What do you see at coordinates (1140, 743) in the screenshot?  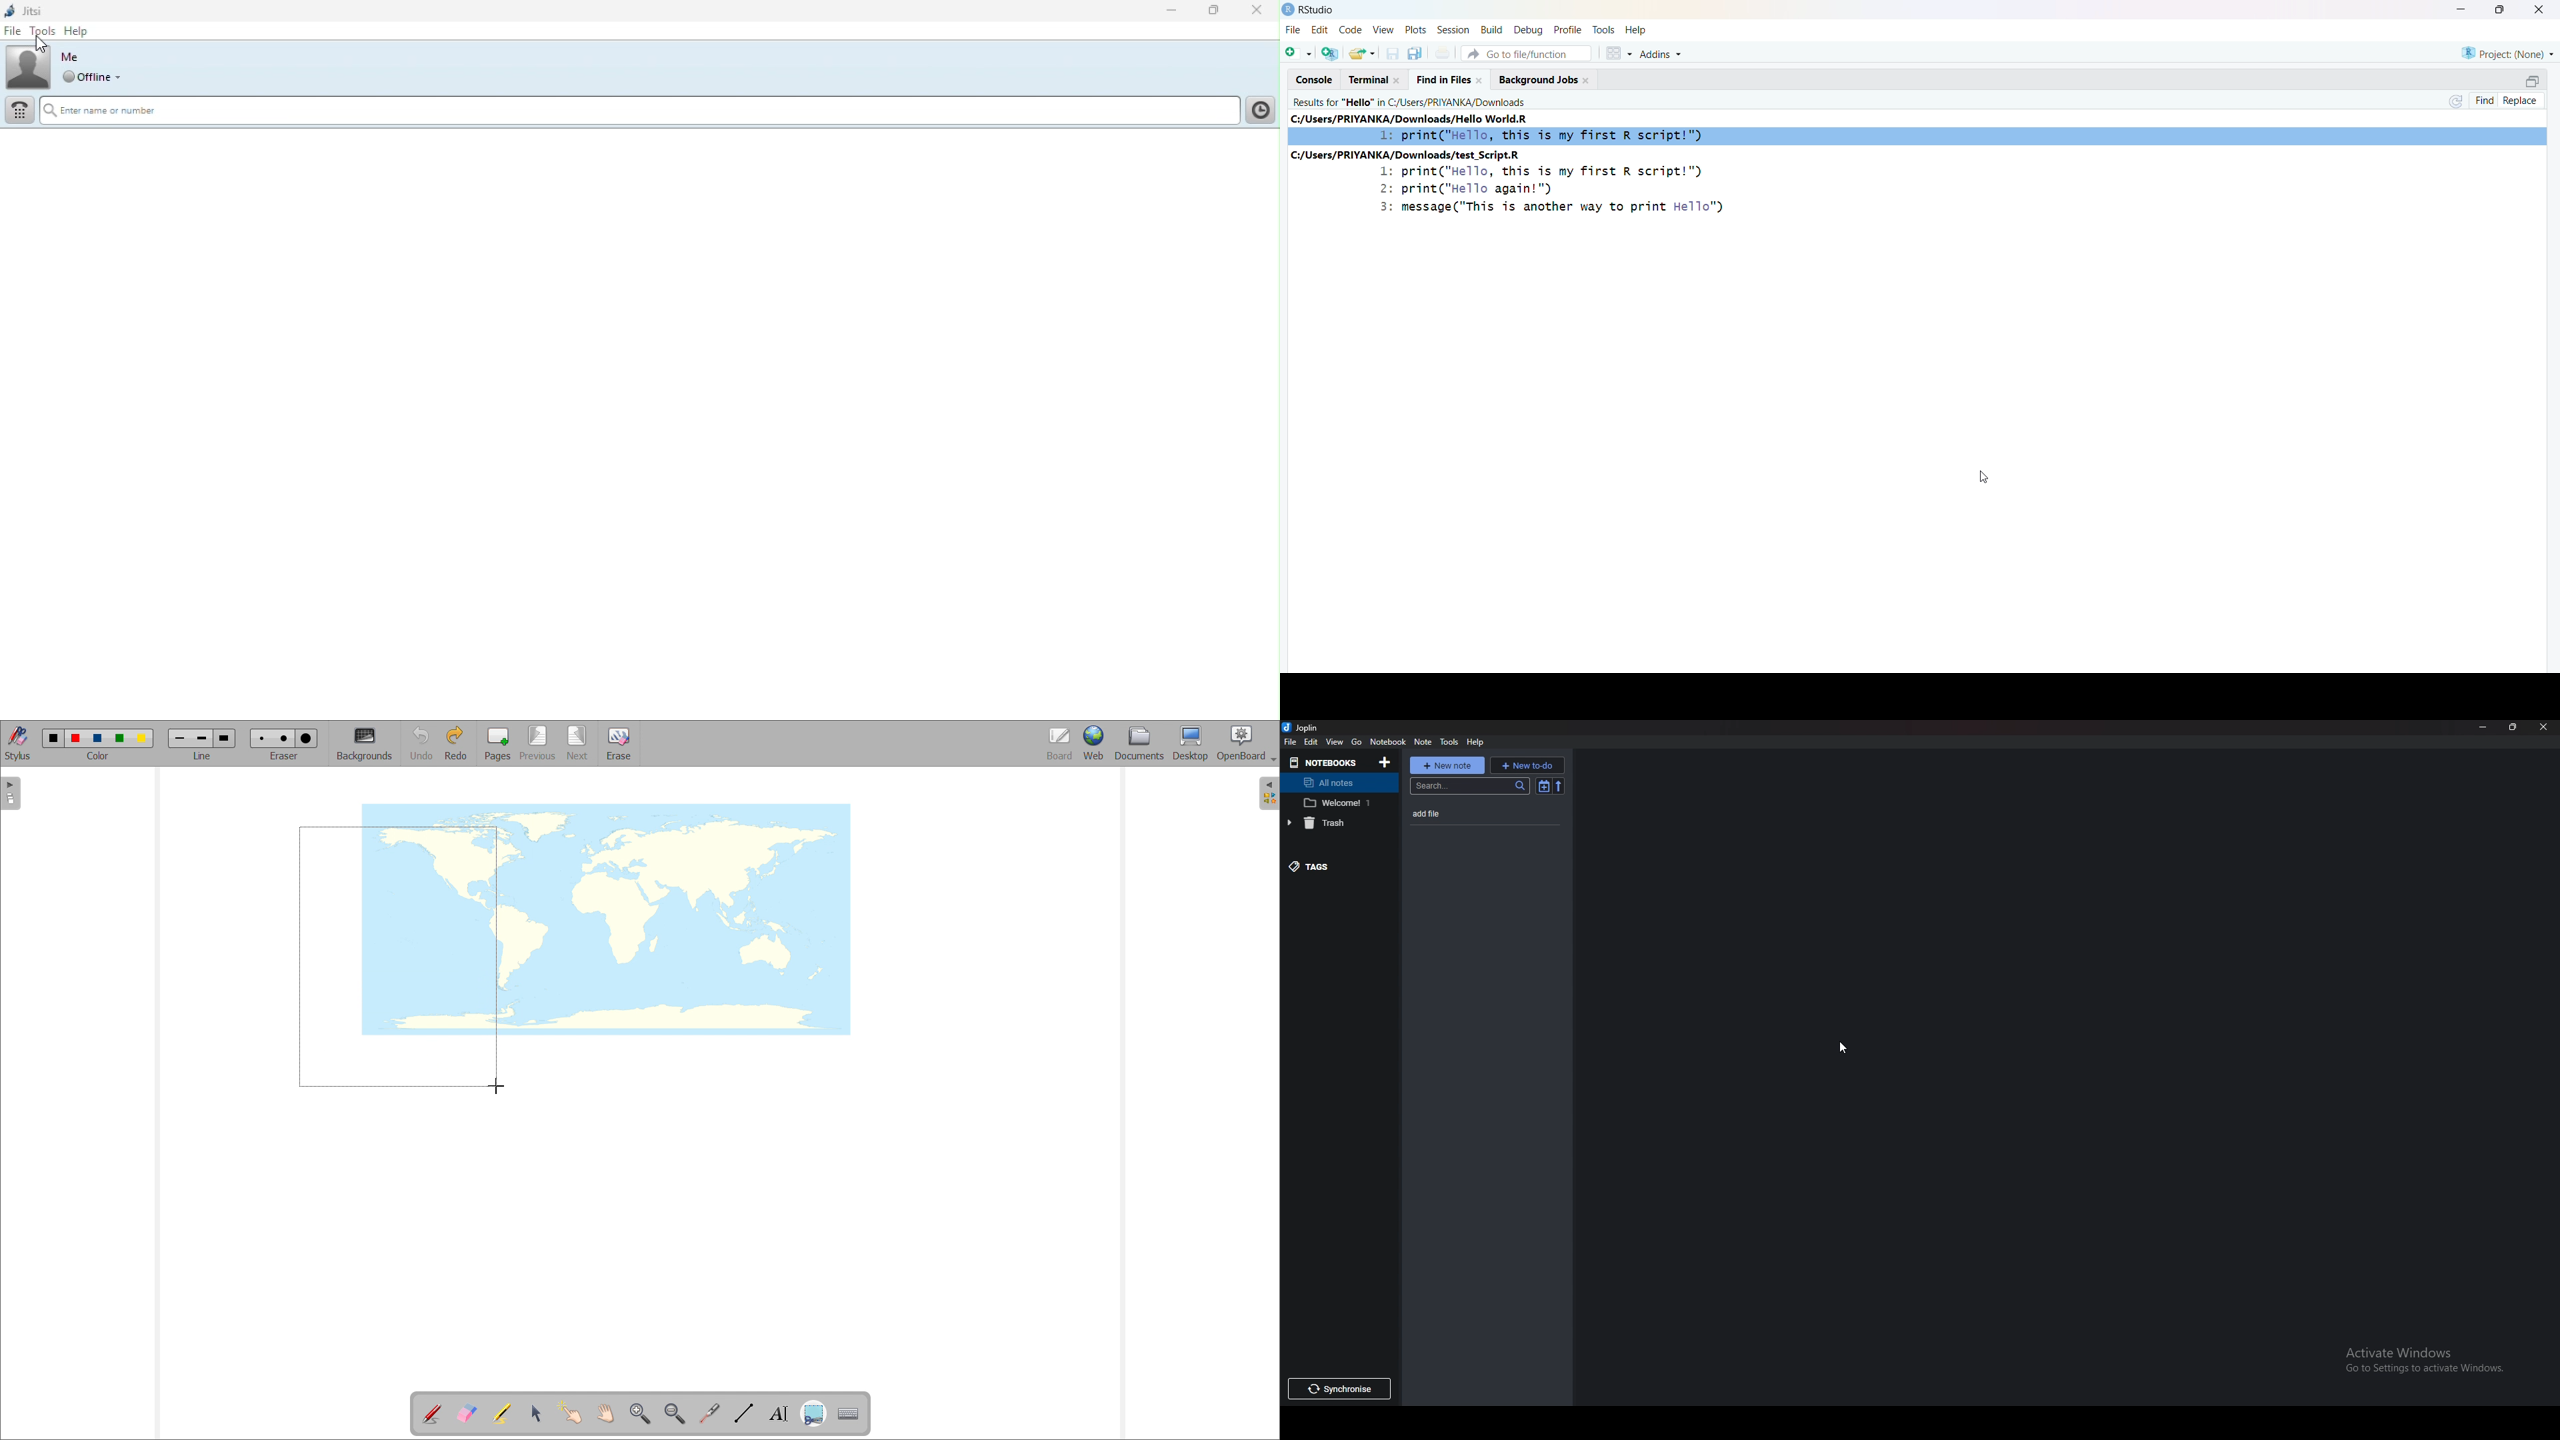 I see `documents` at bounding box center [1140, 743].